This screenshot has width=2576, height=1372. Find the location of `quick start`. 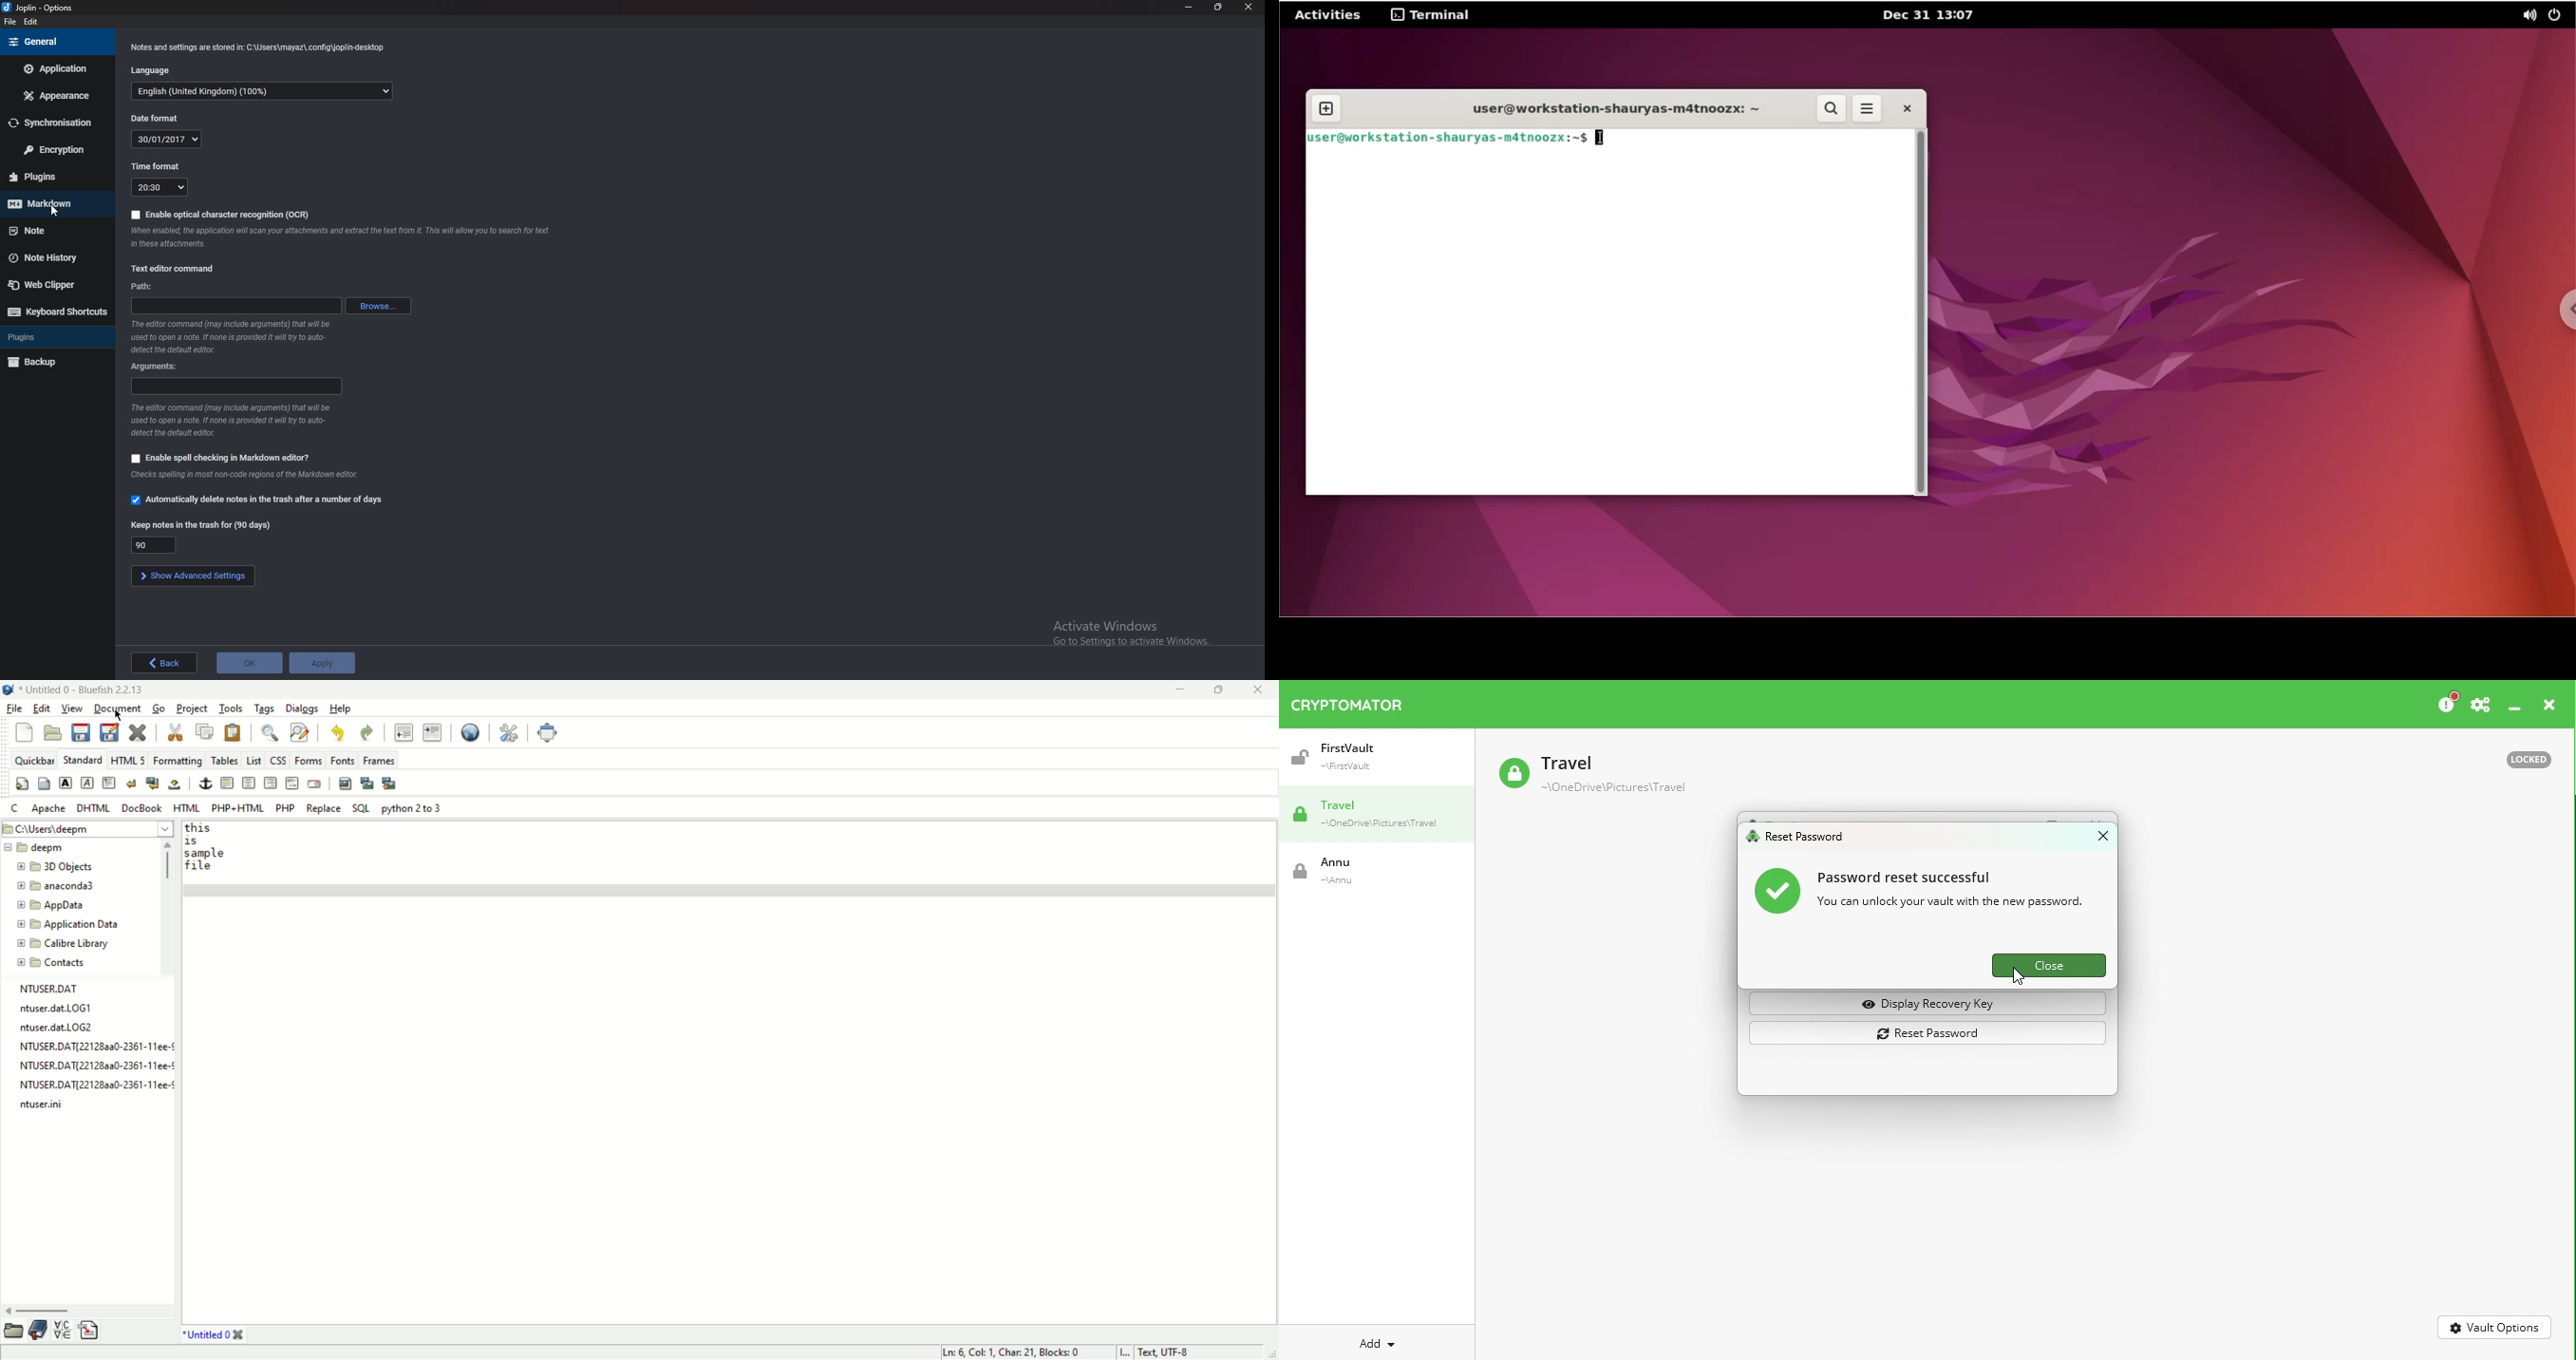

quick start is located at coordinates (23, 783).